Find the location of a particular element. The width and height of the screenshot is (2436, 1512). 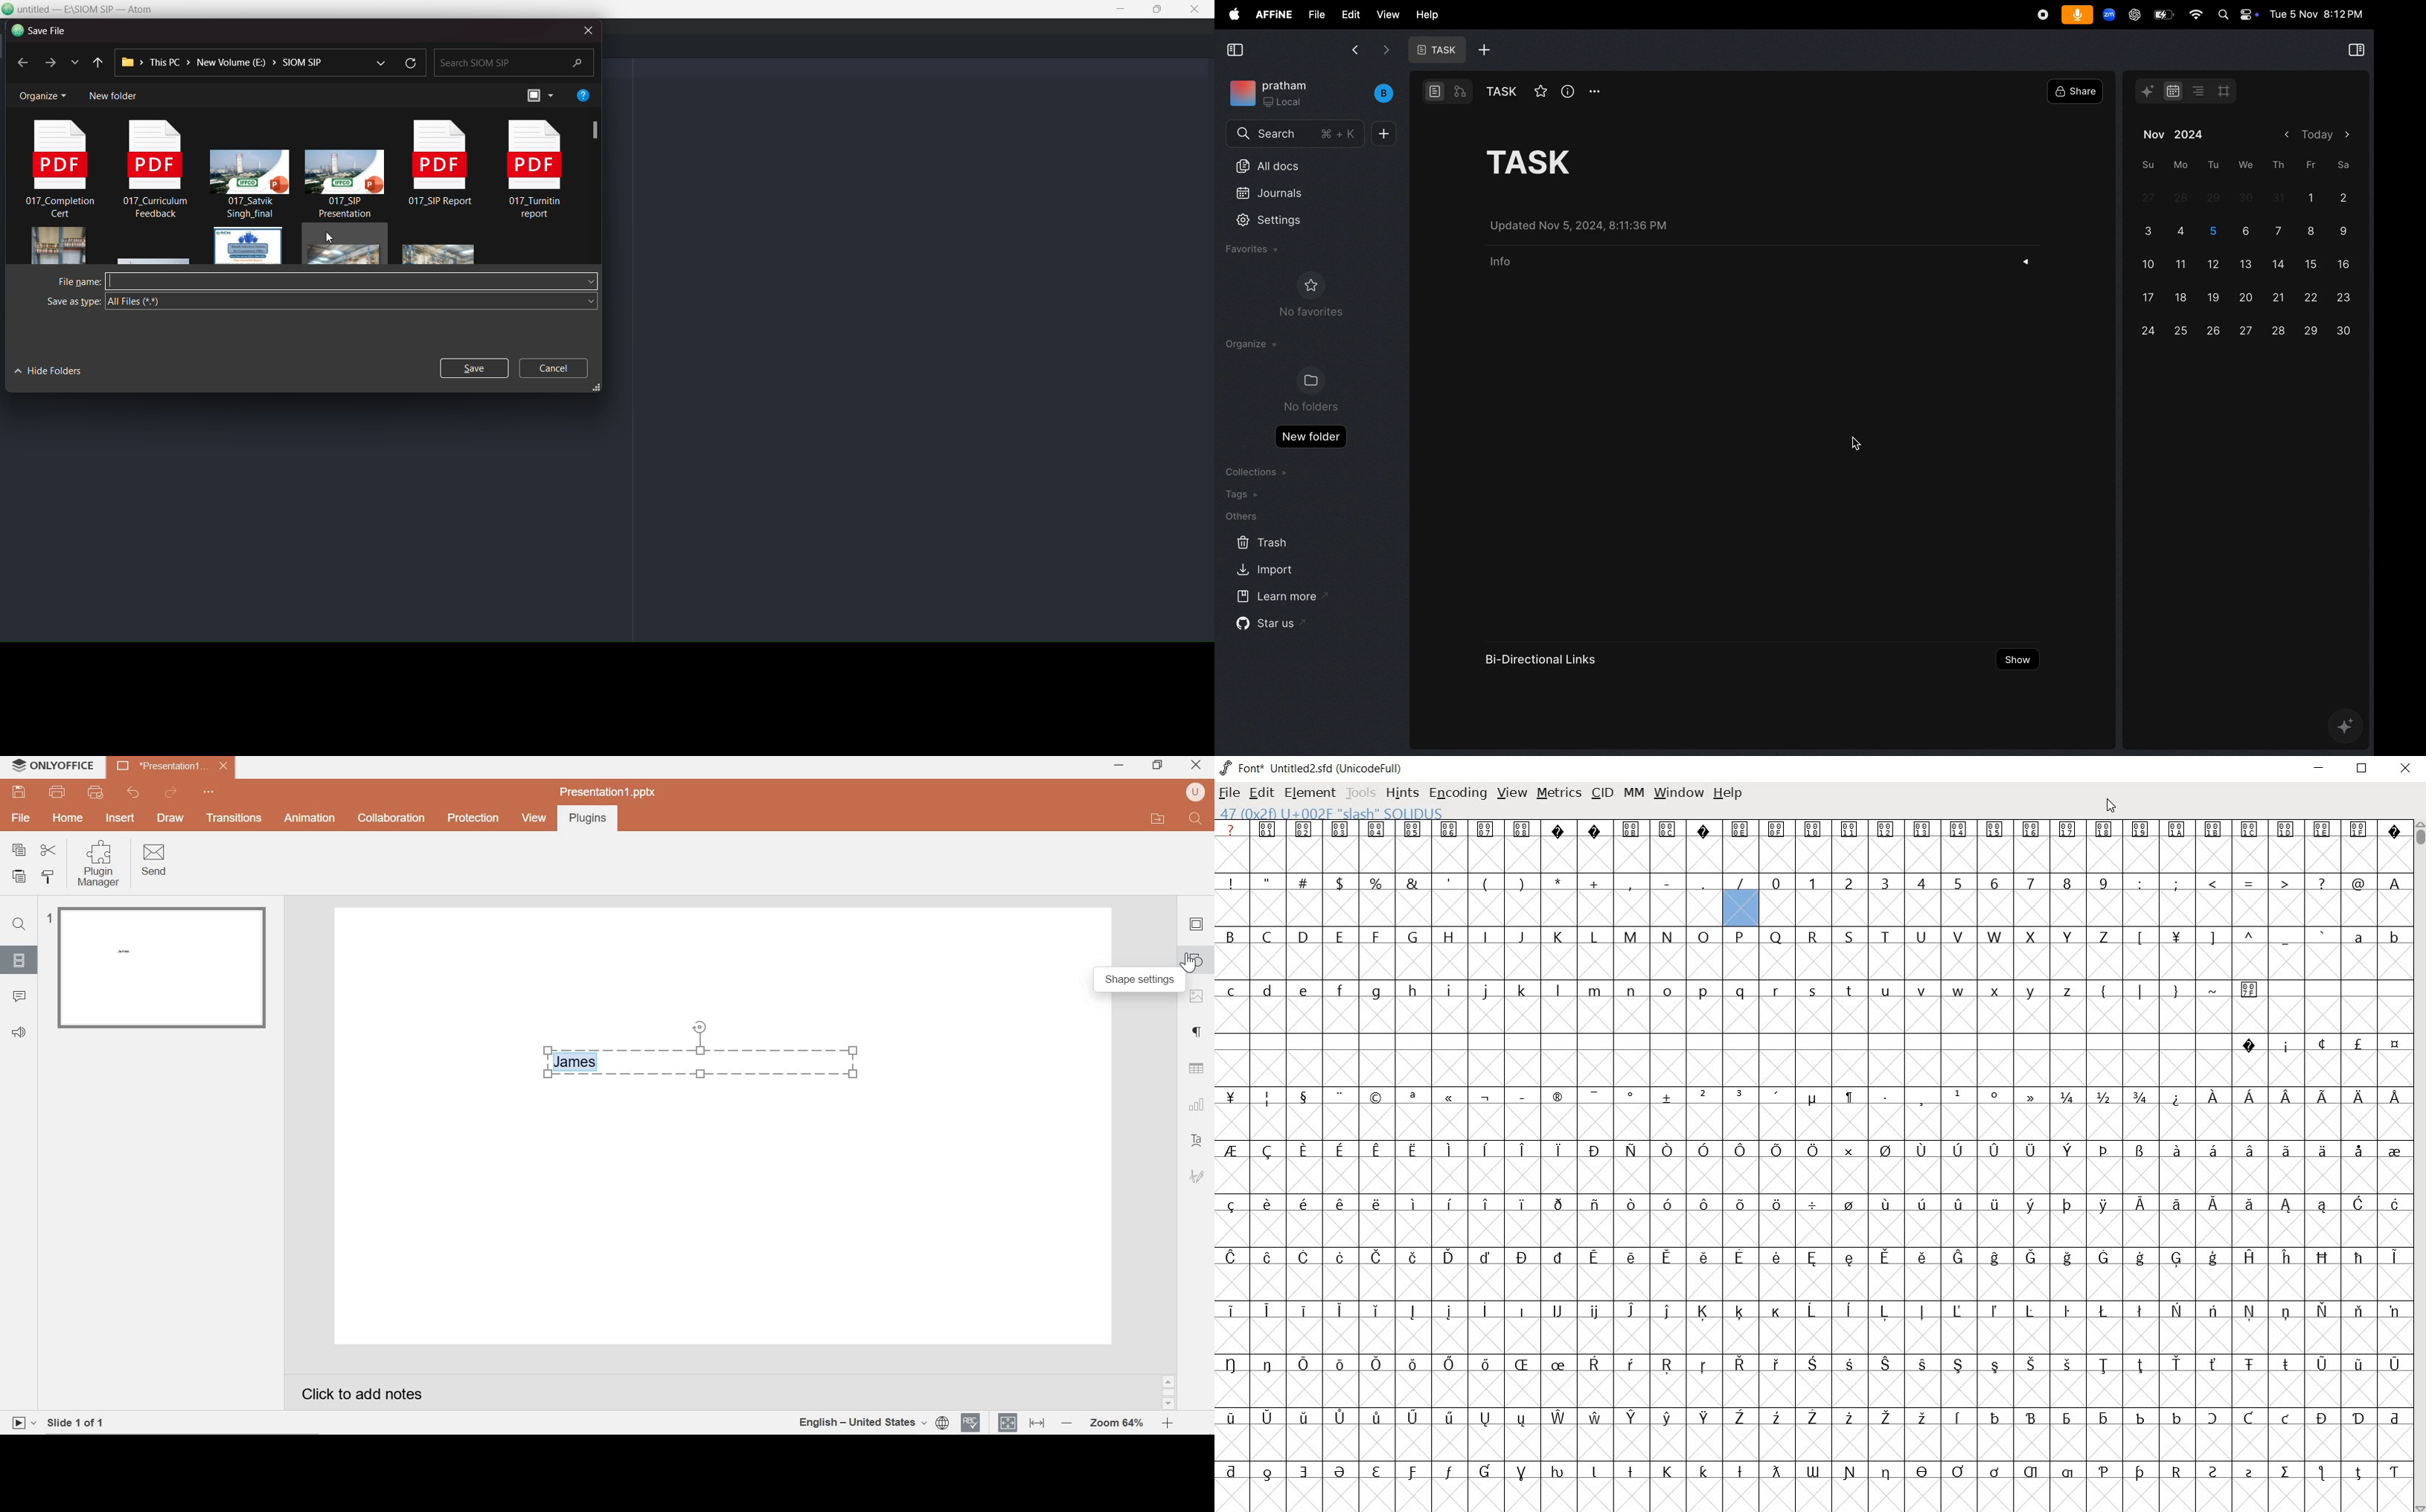

presentation is located at coordinates (342, 183).